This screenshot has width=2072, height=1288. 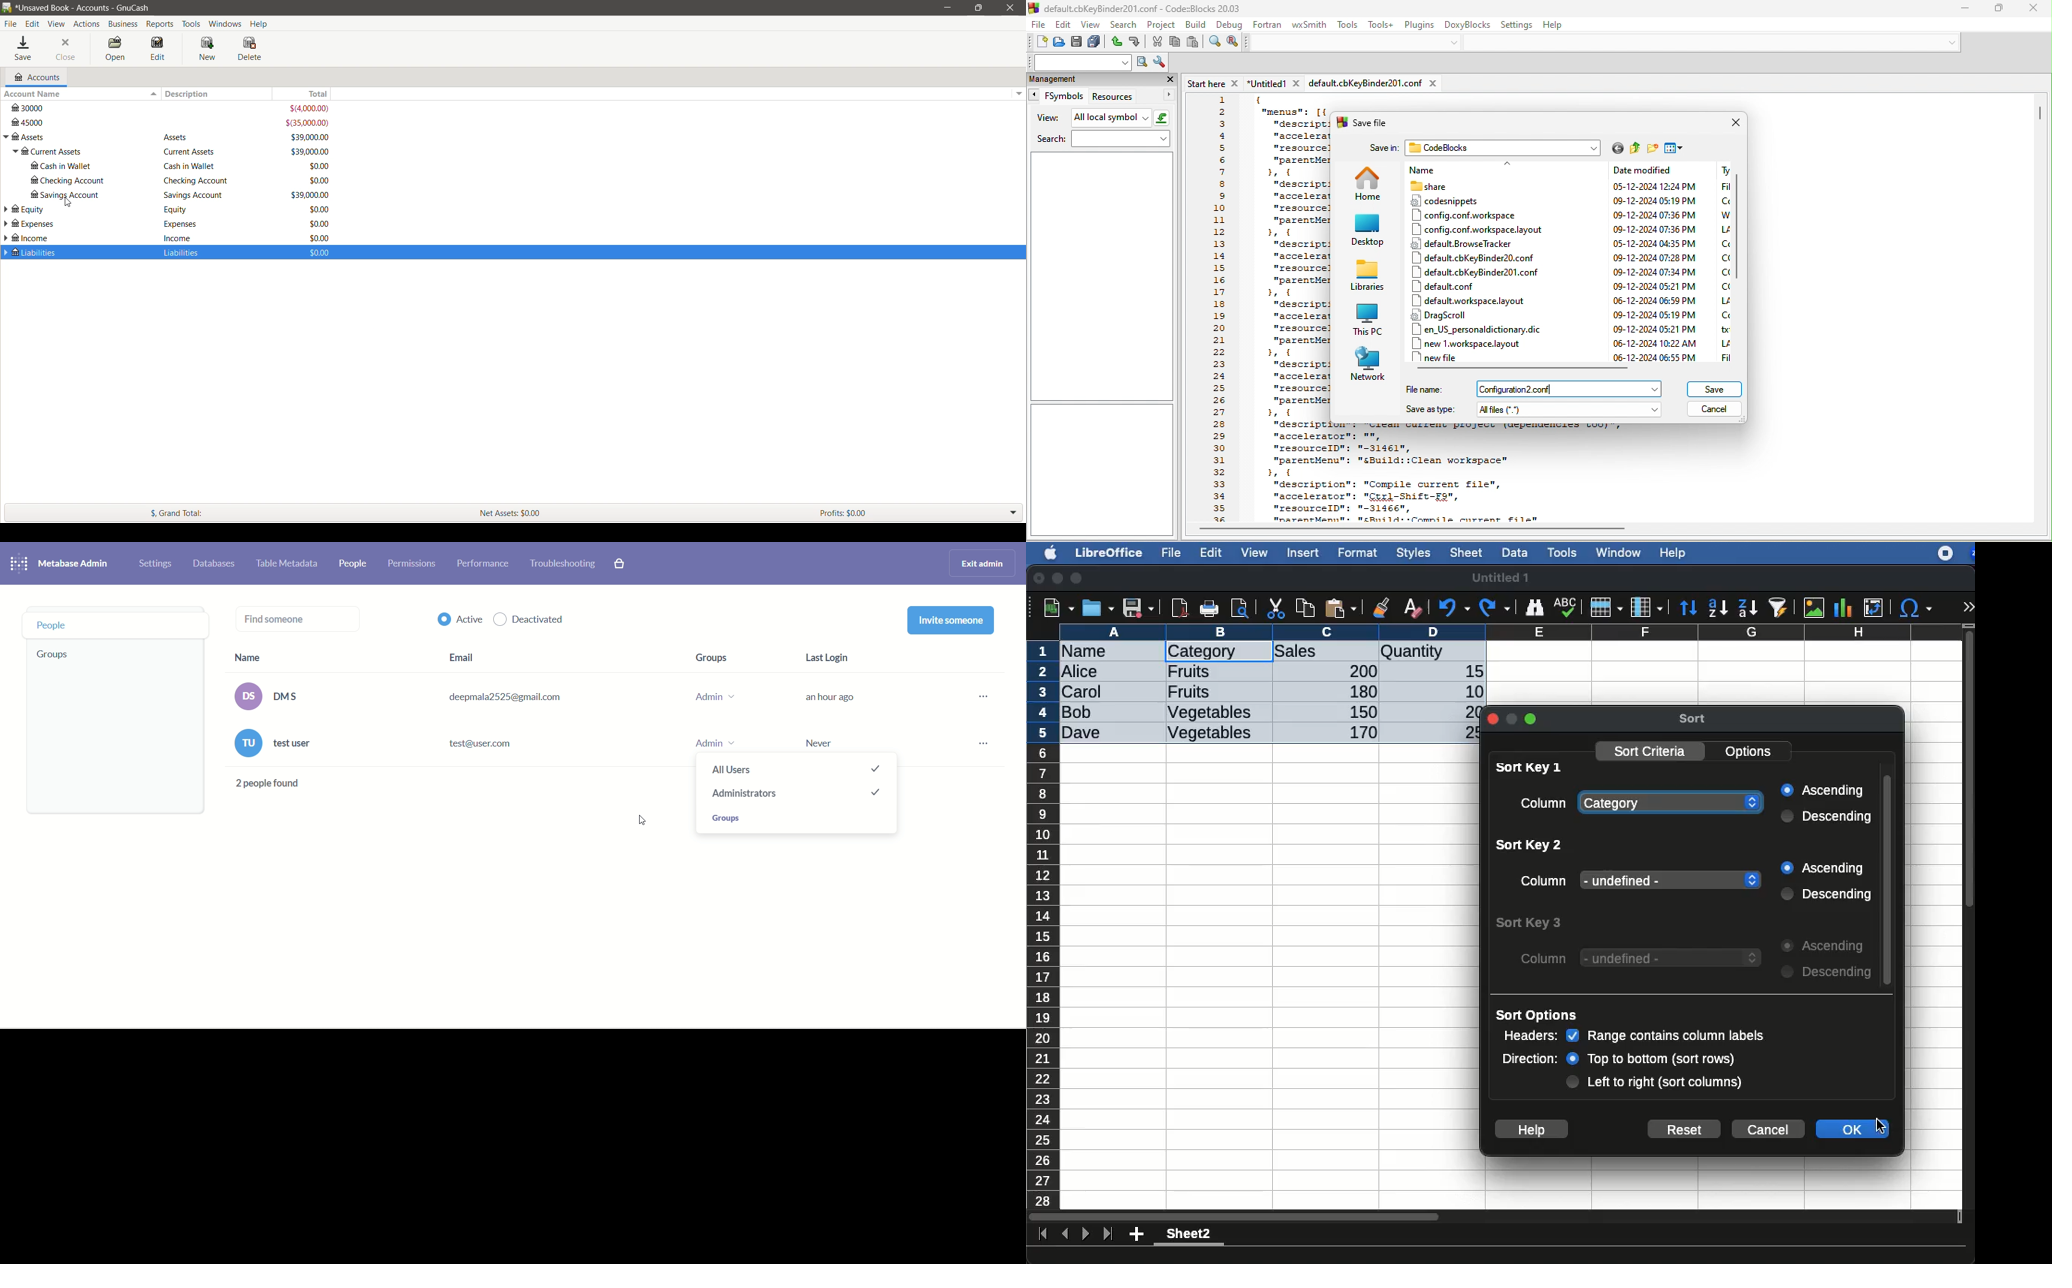 I want to click on view, so click(x=1046, y=119).